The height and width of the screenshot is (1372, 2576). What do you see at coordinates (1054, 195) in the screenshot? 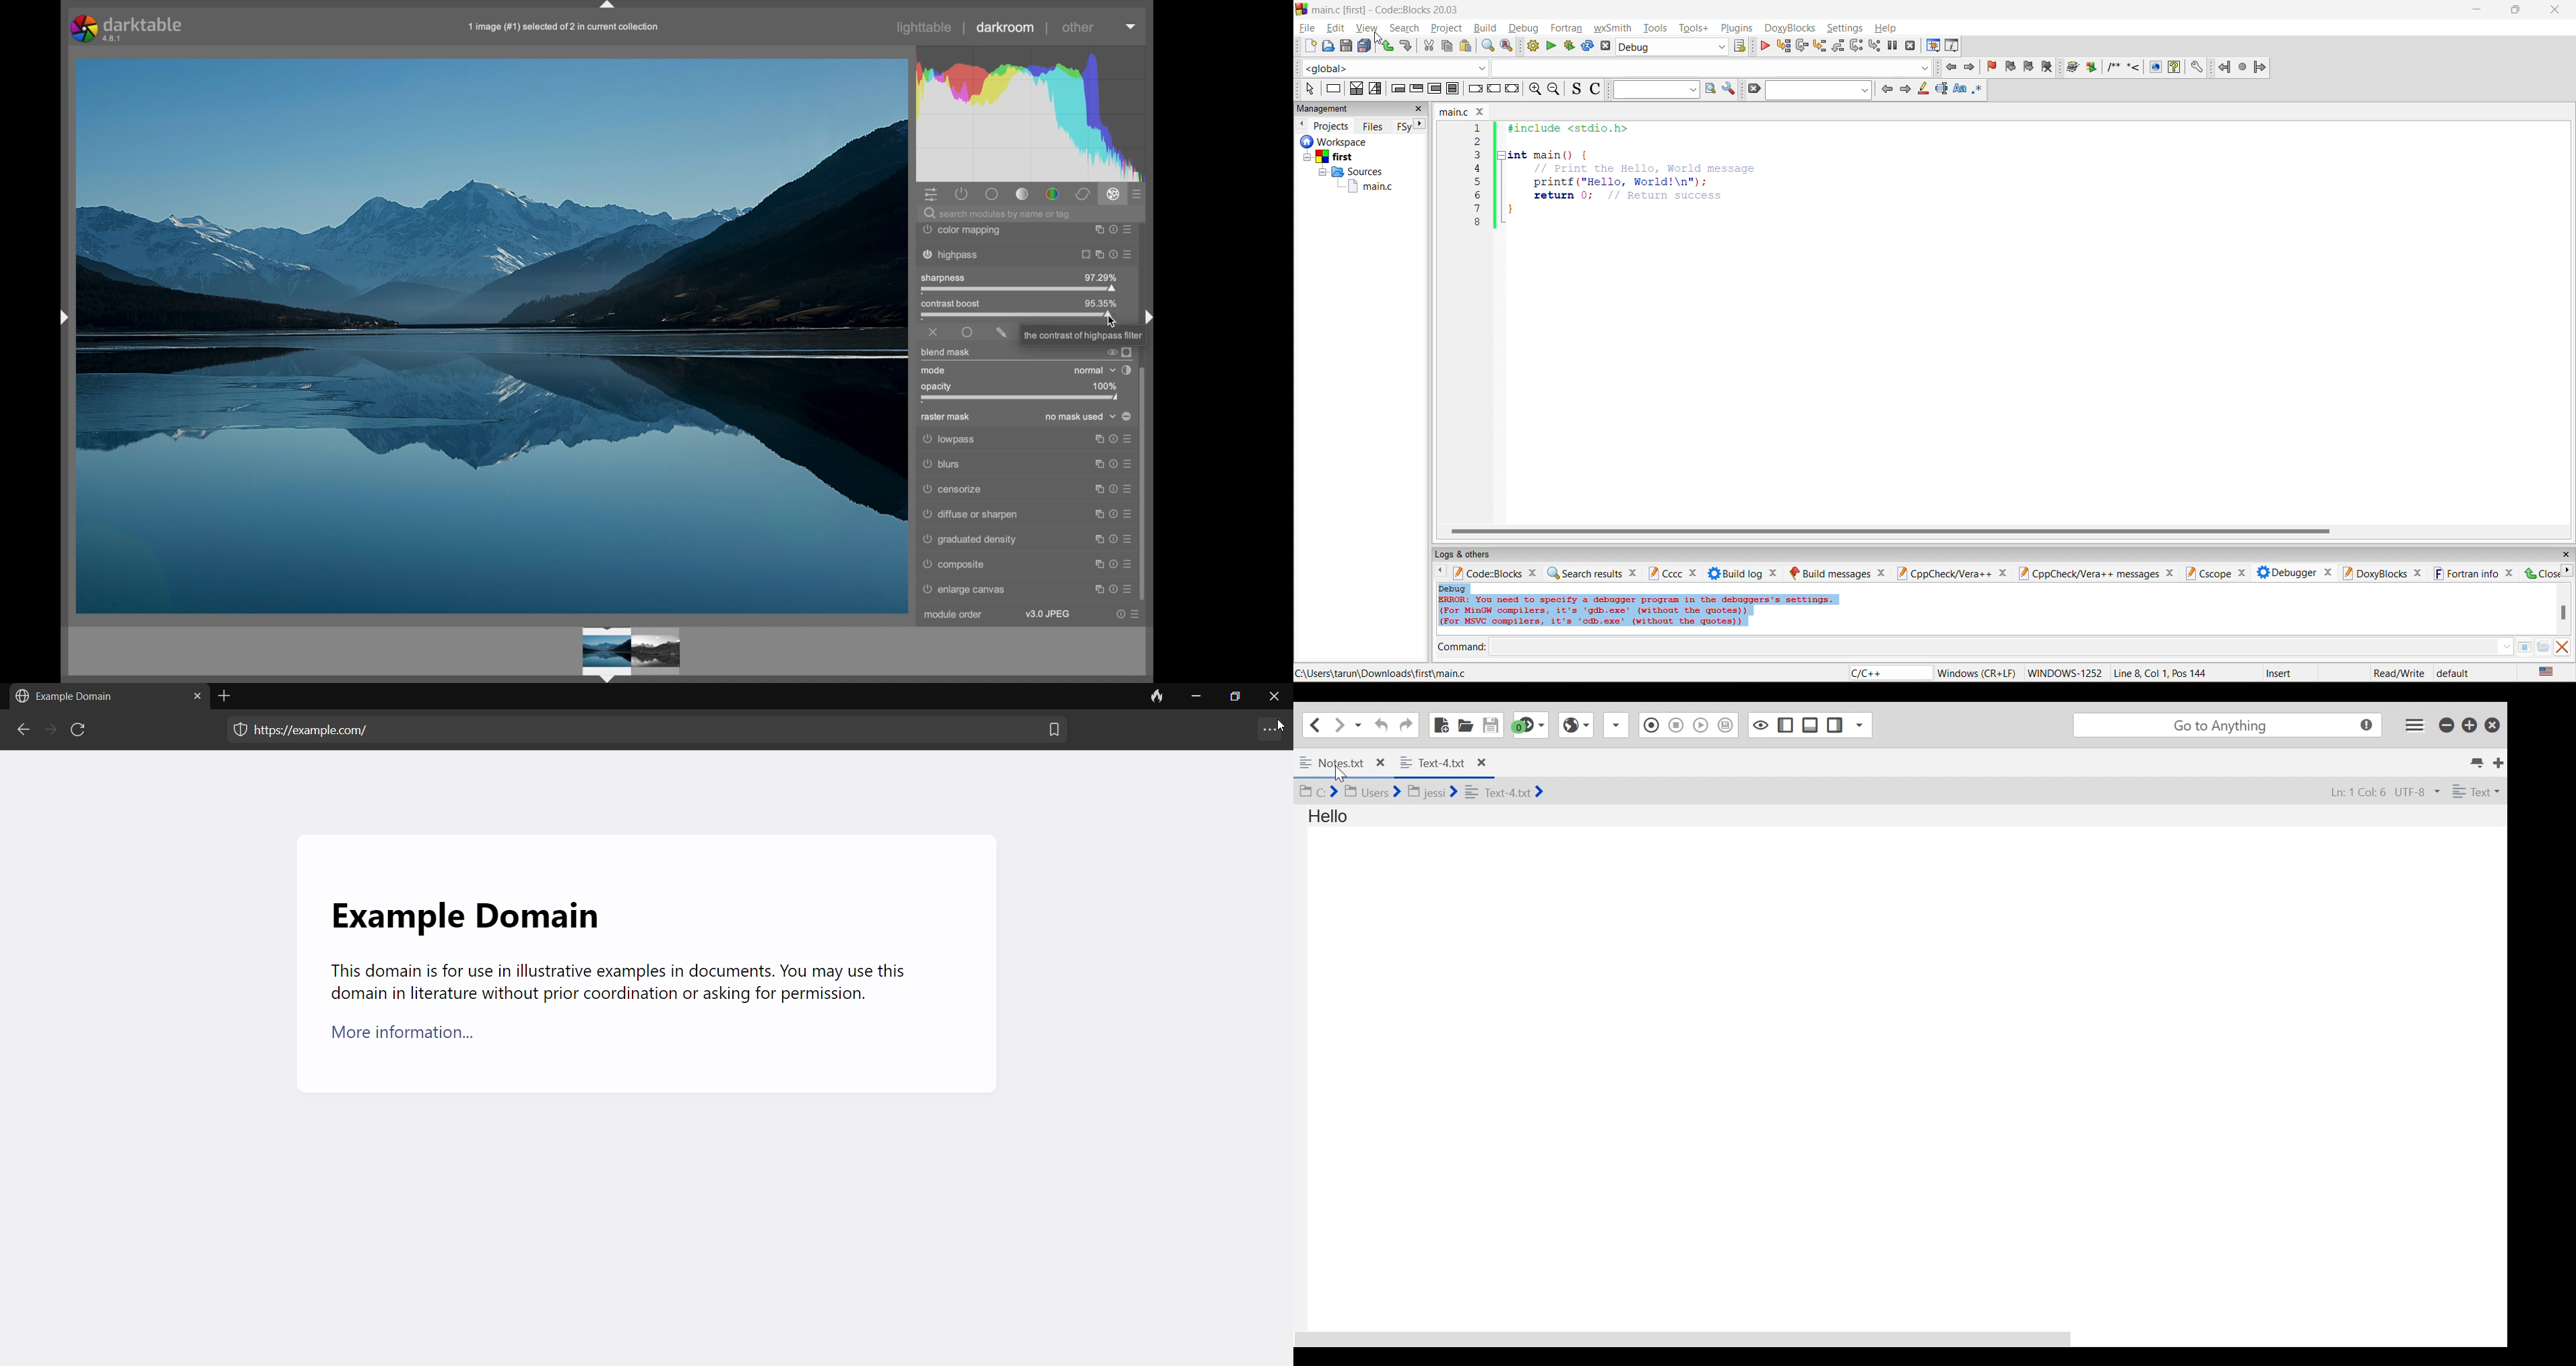
I see `color` at bounding box center [1054, 195].